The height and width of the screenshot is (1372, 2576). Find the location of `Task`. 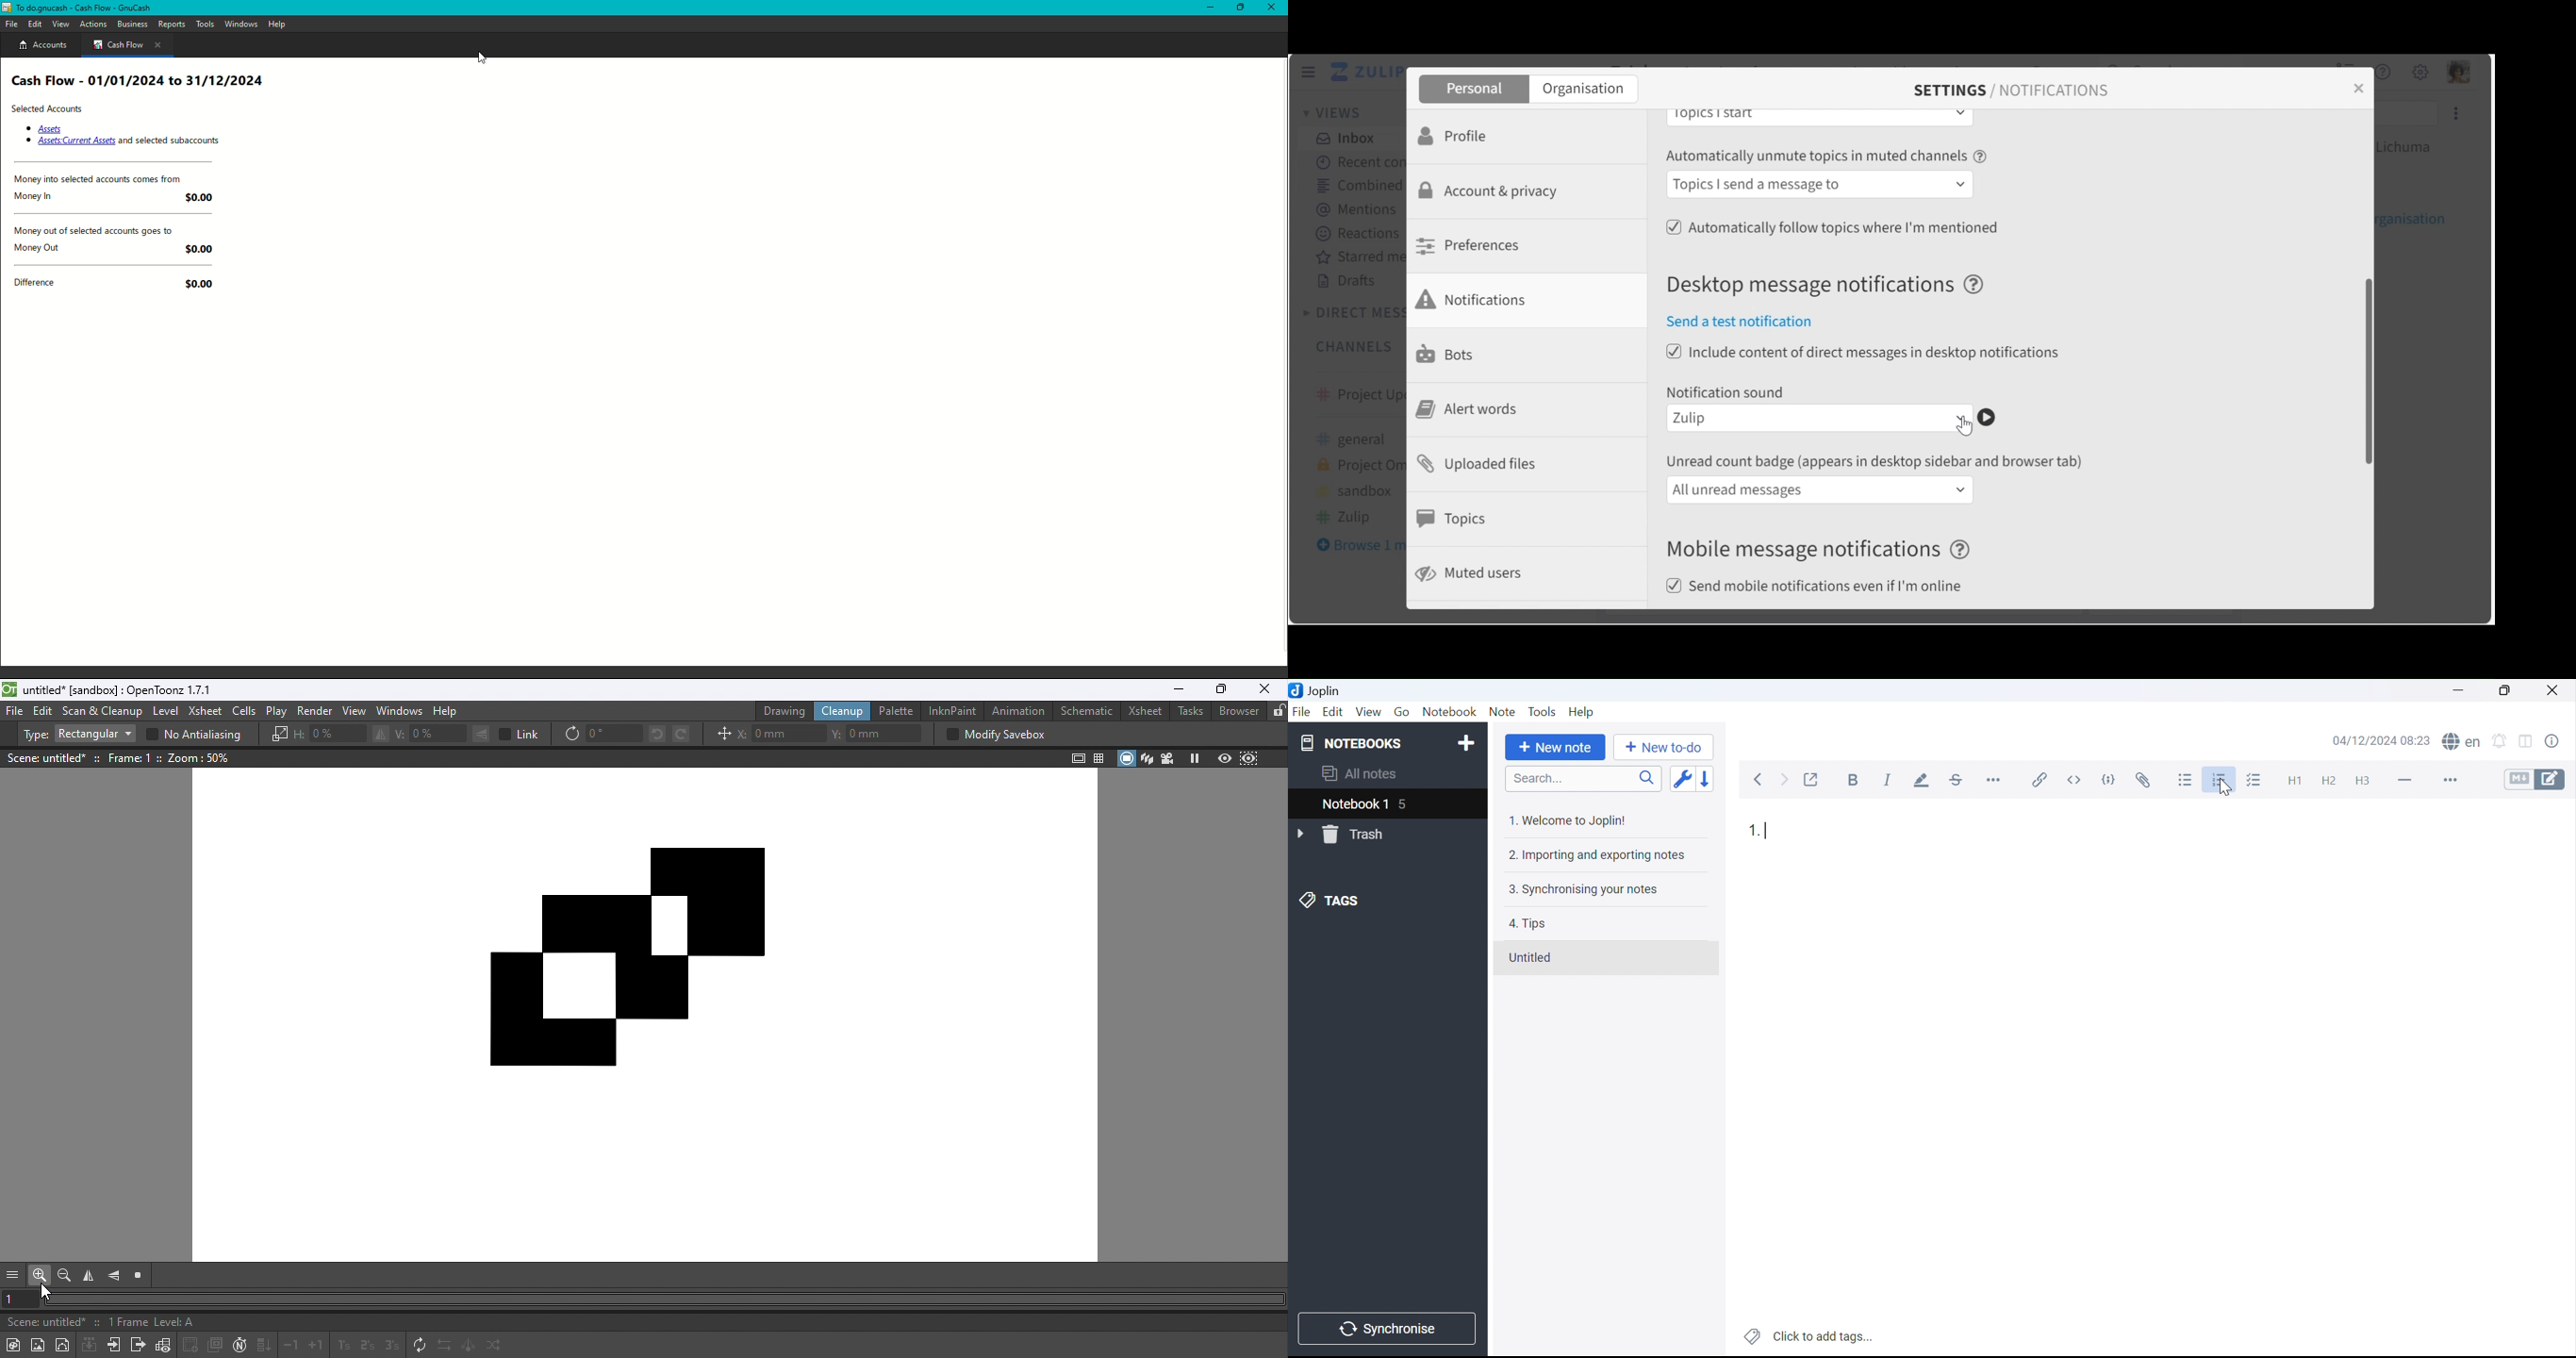

Task is located at coordinates (1189, 712).